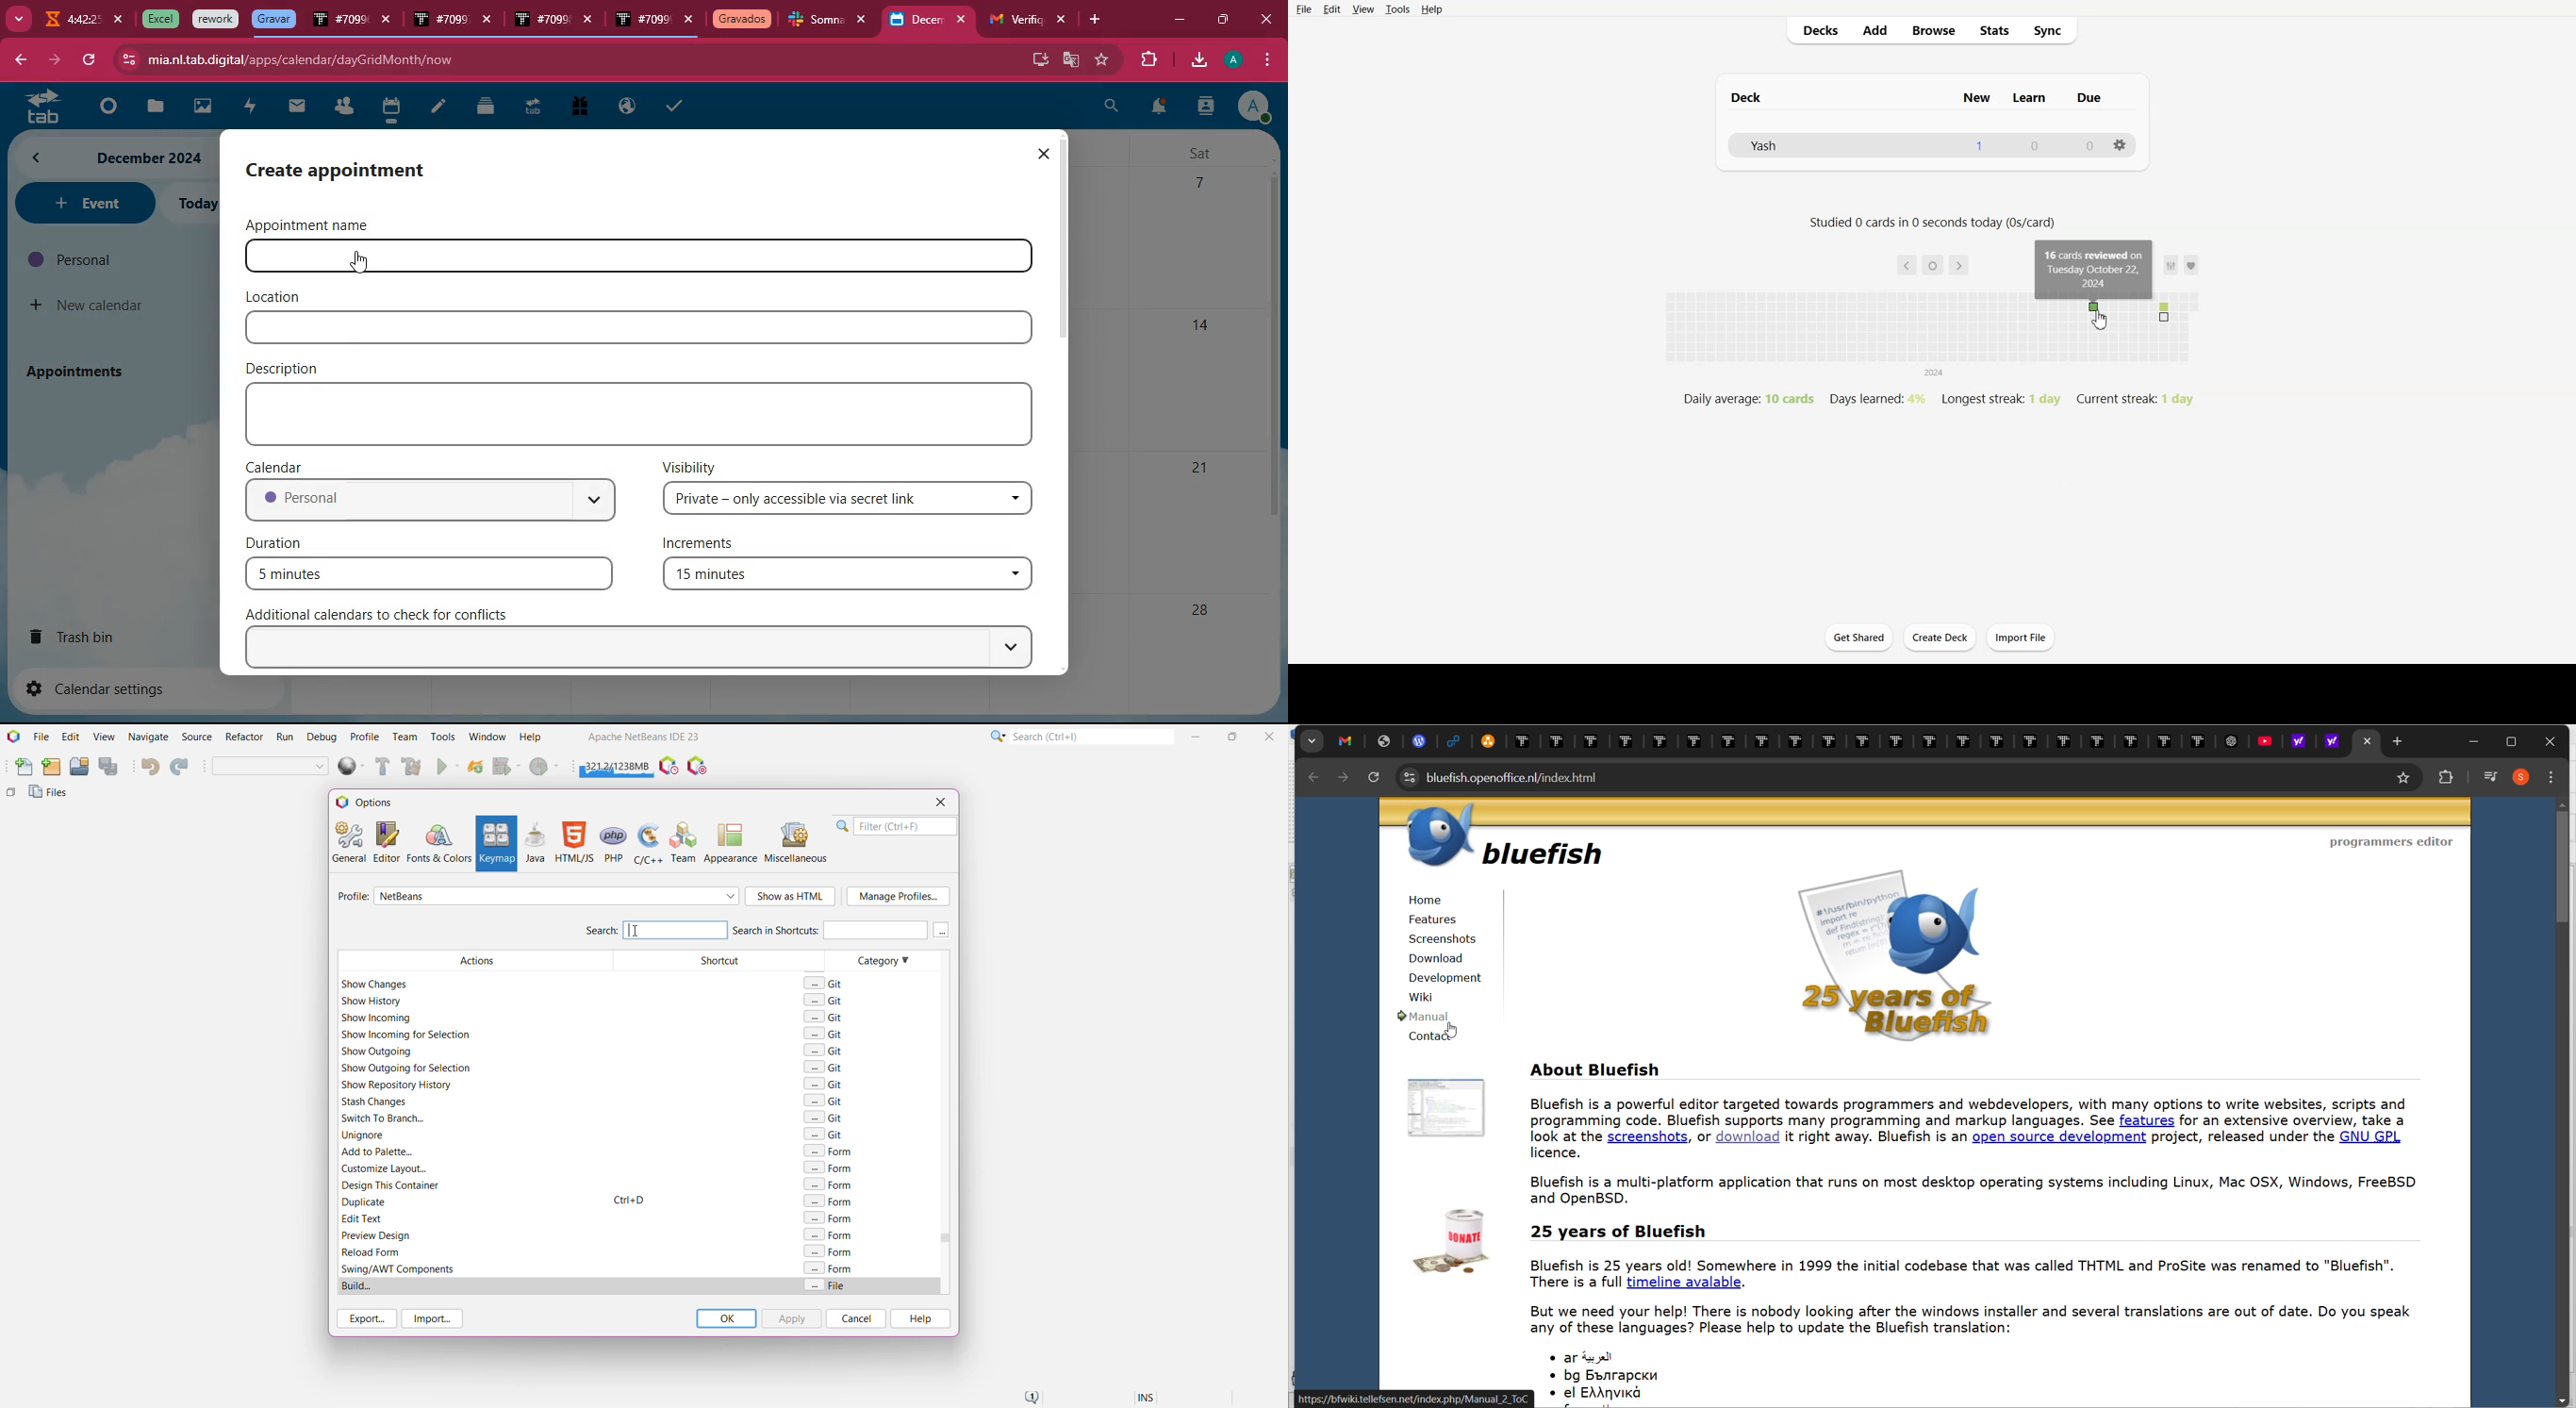  I want to click on select, so click(644, 648).